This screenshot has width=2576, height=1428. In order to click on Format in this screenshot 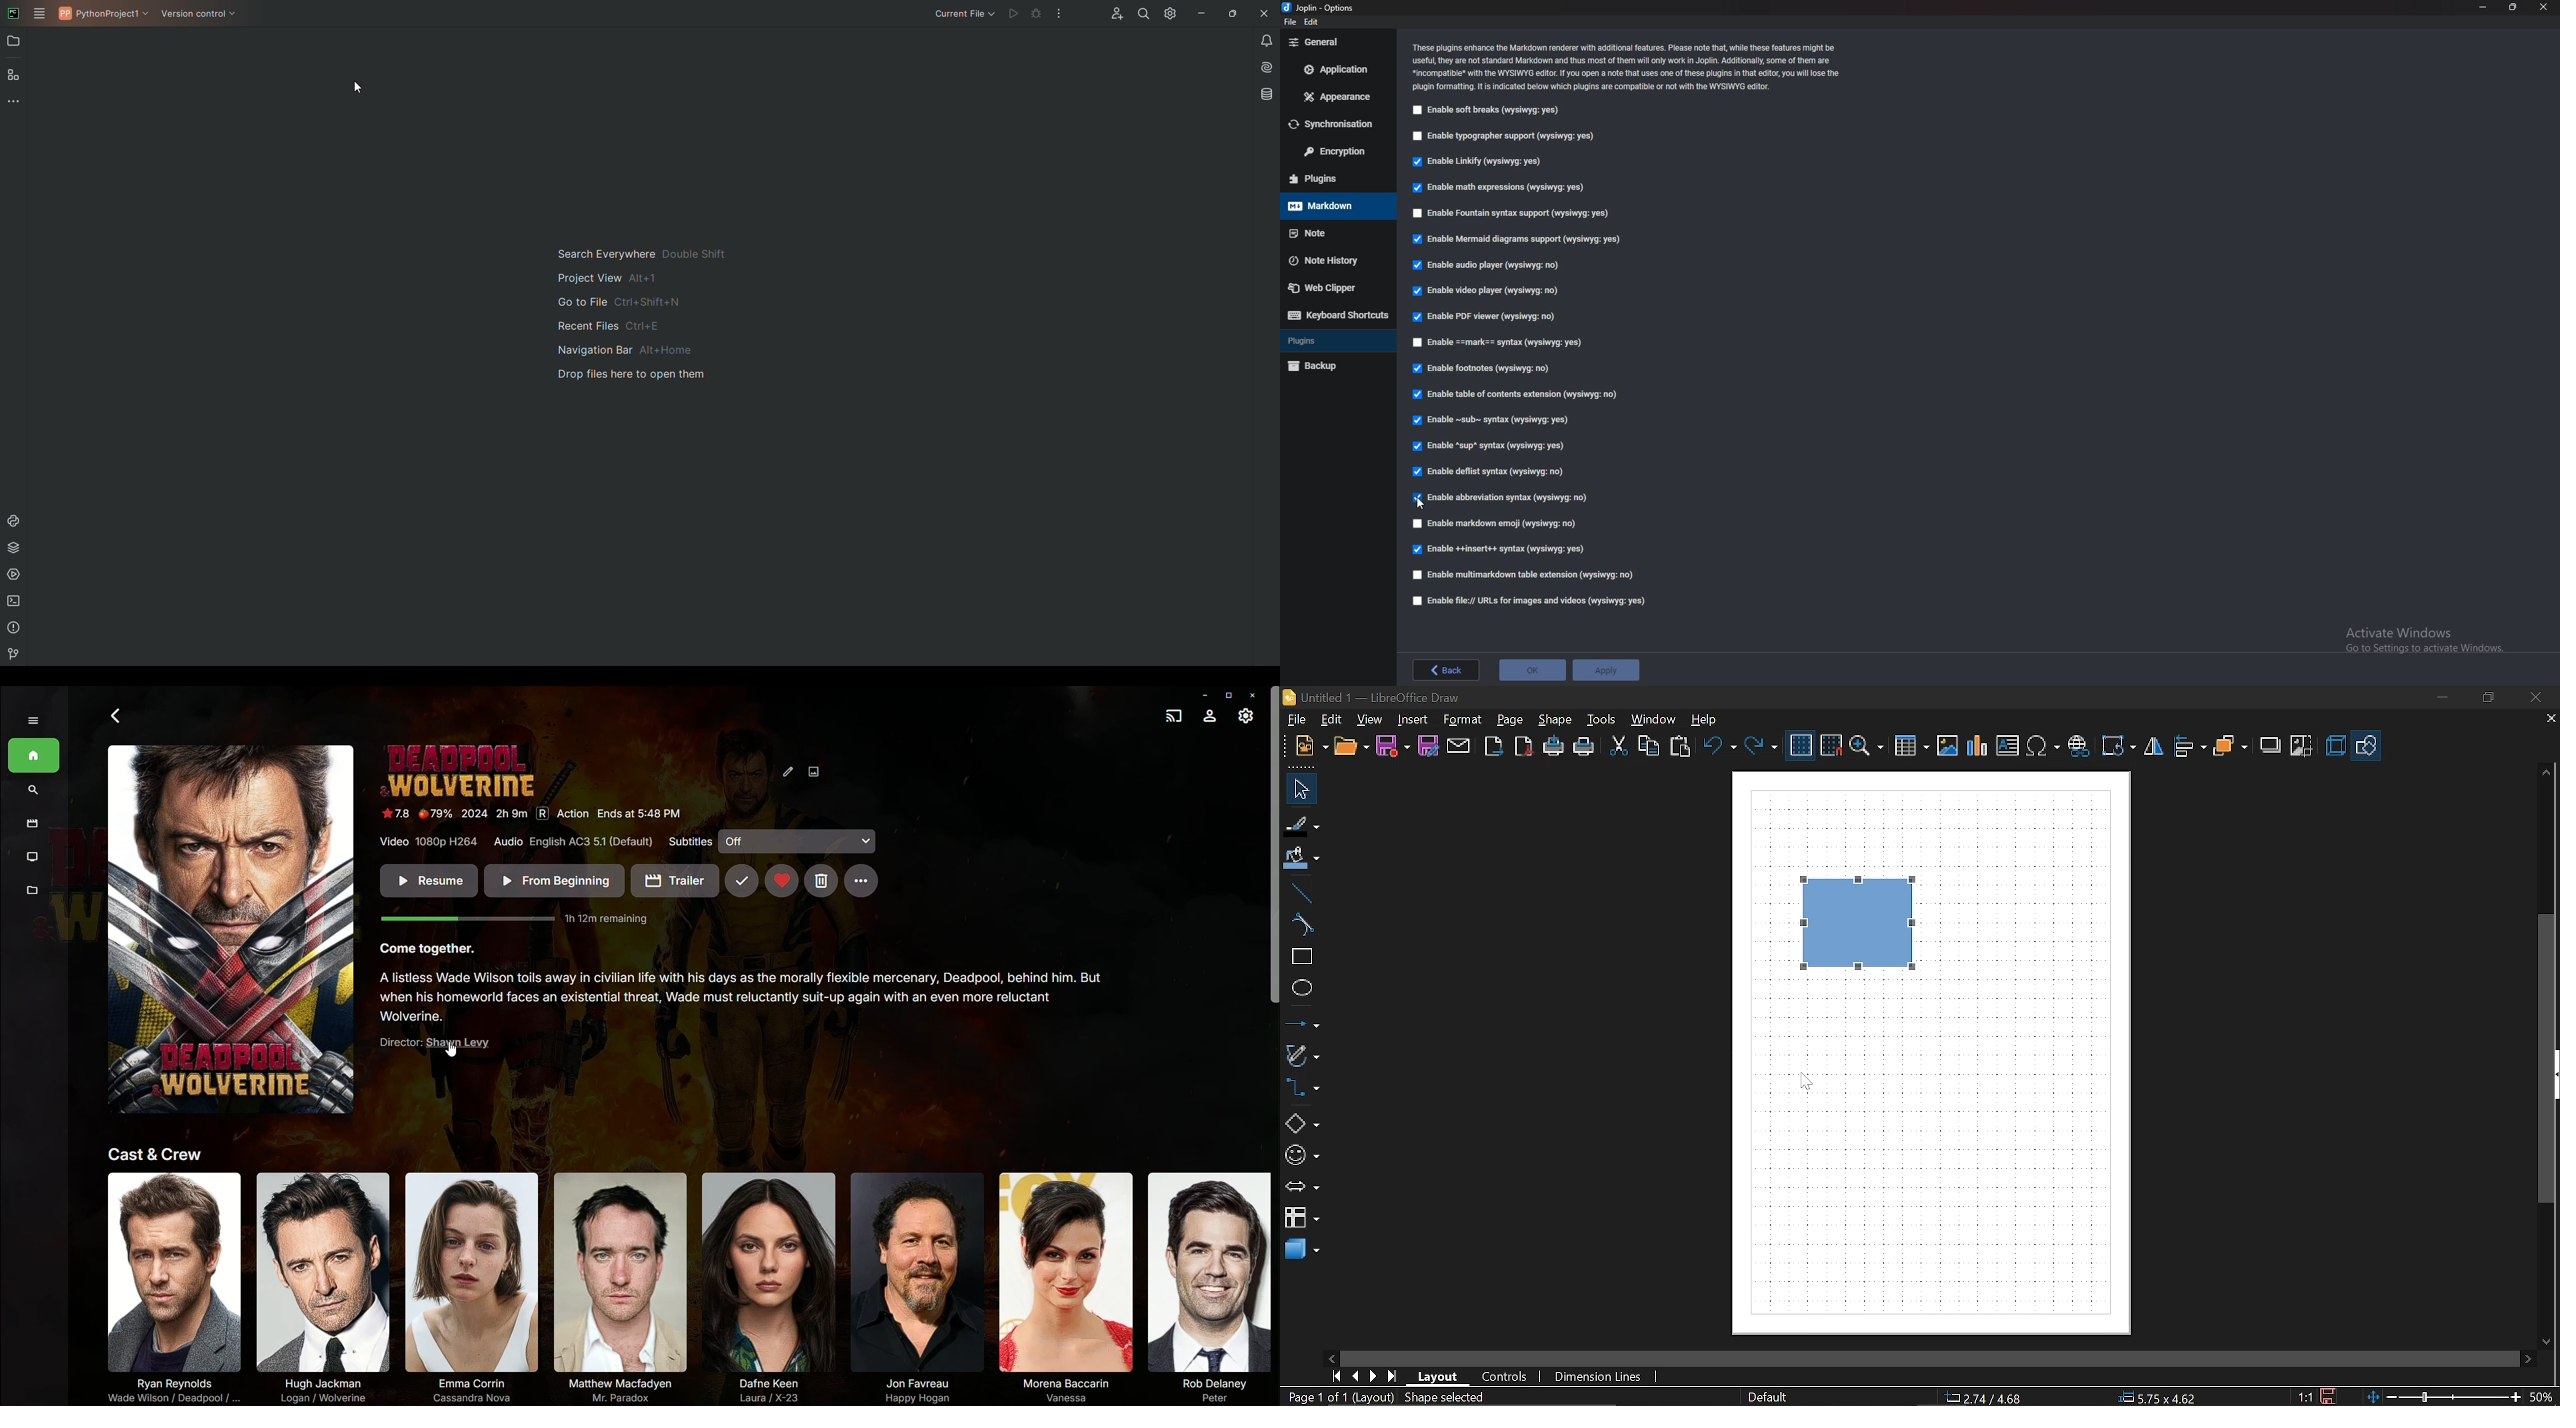, I will do `click(1462, 721)`.